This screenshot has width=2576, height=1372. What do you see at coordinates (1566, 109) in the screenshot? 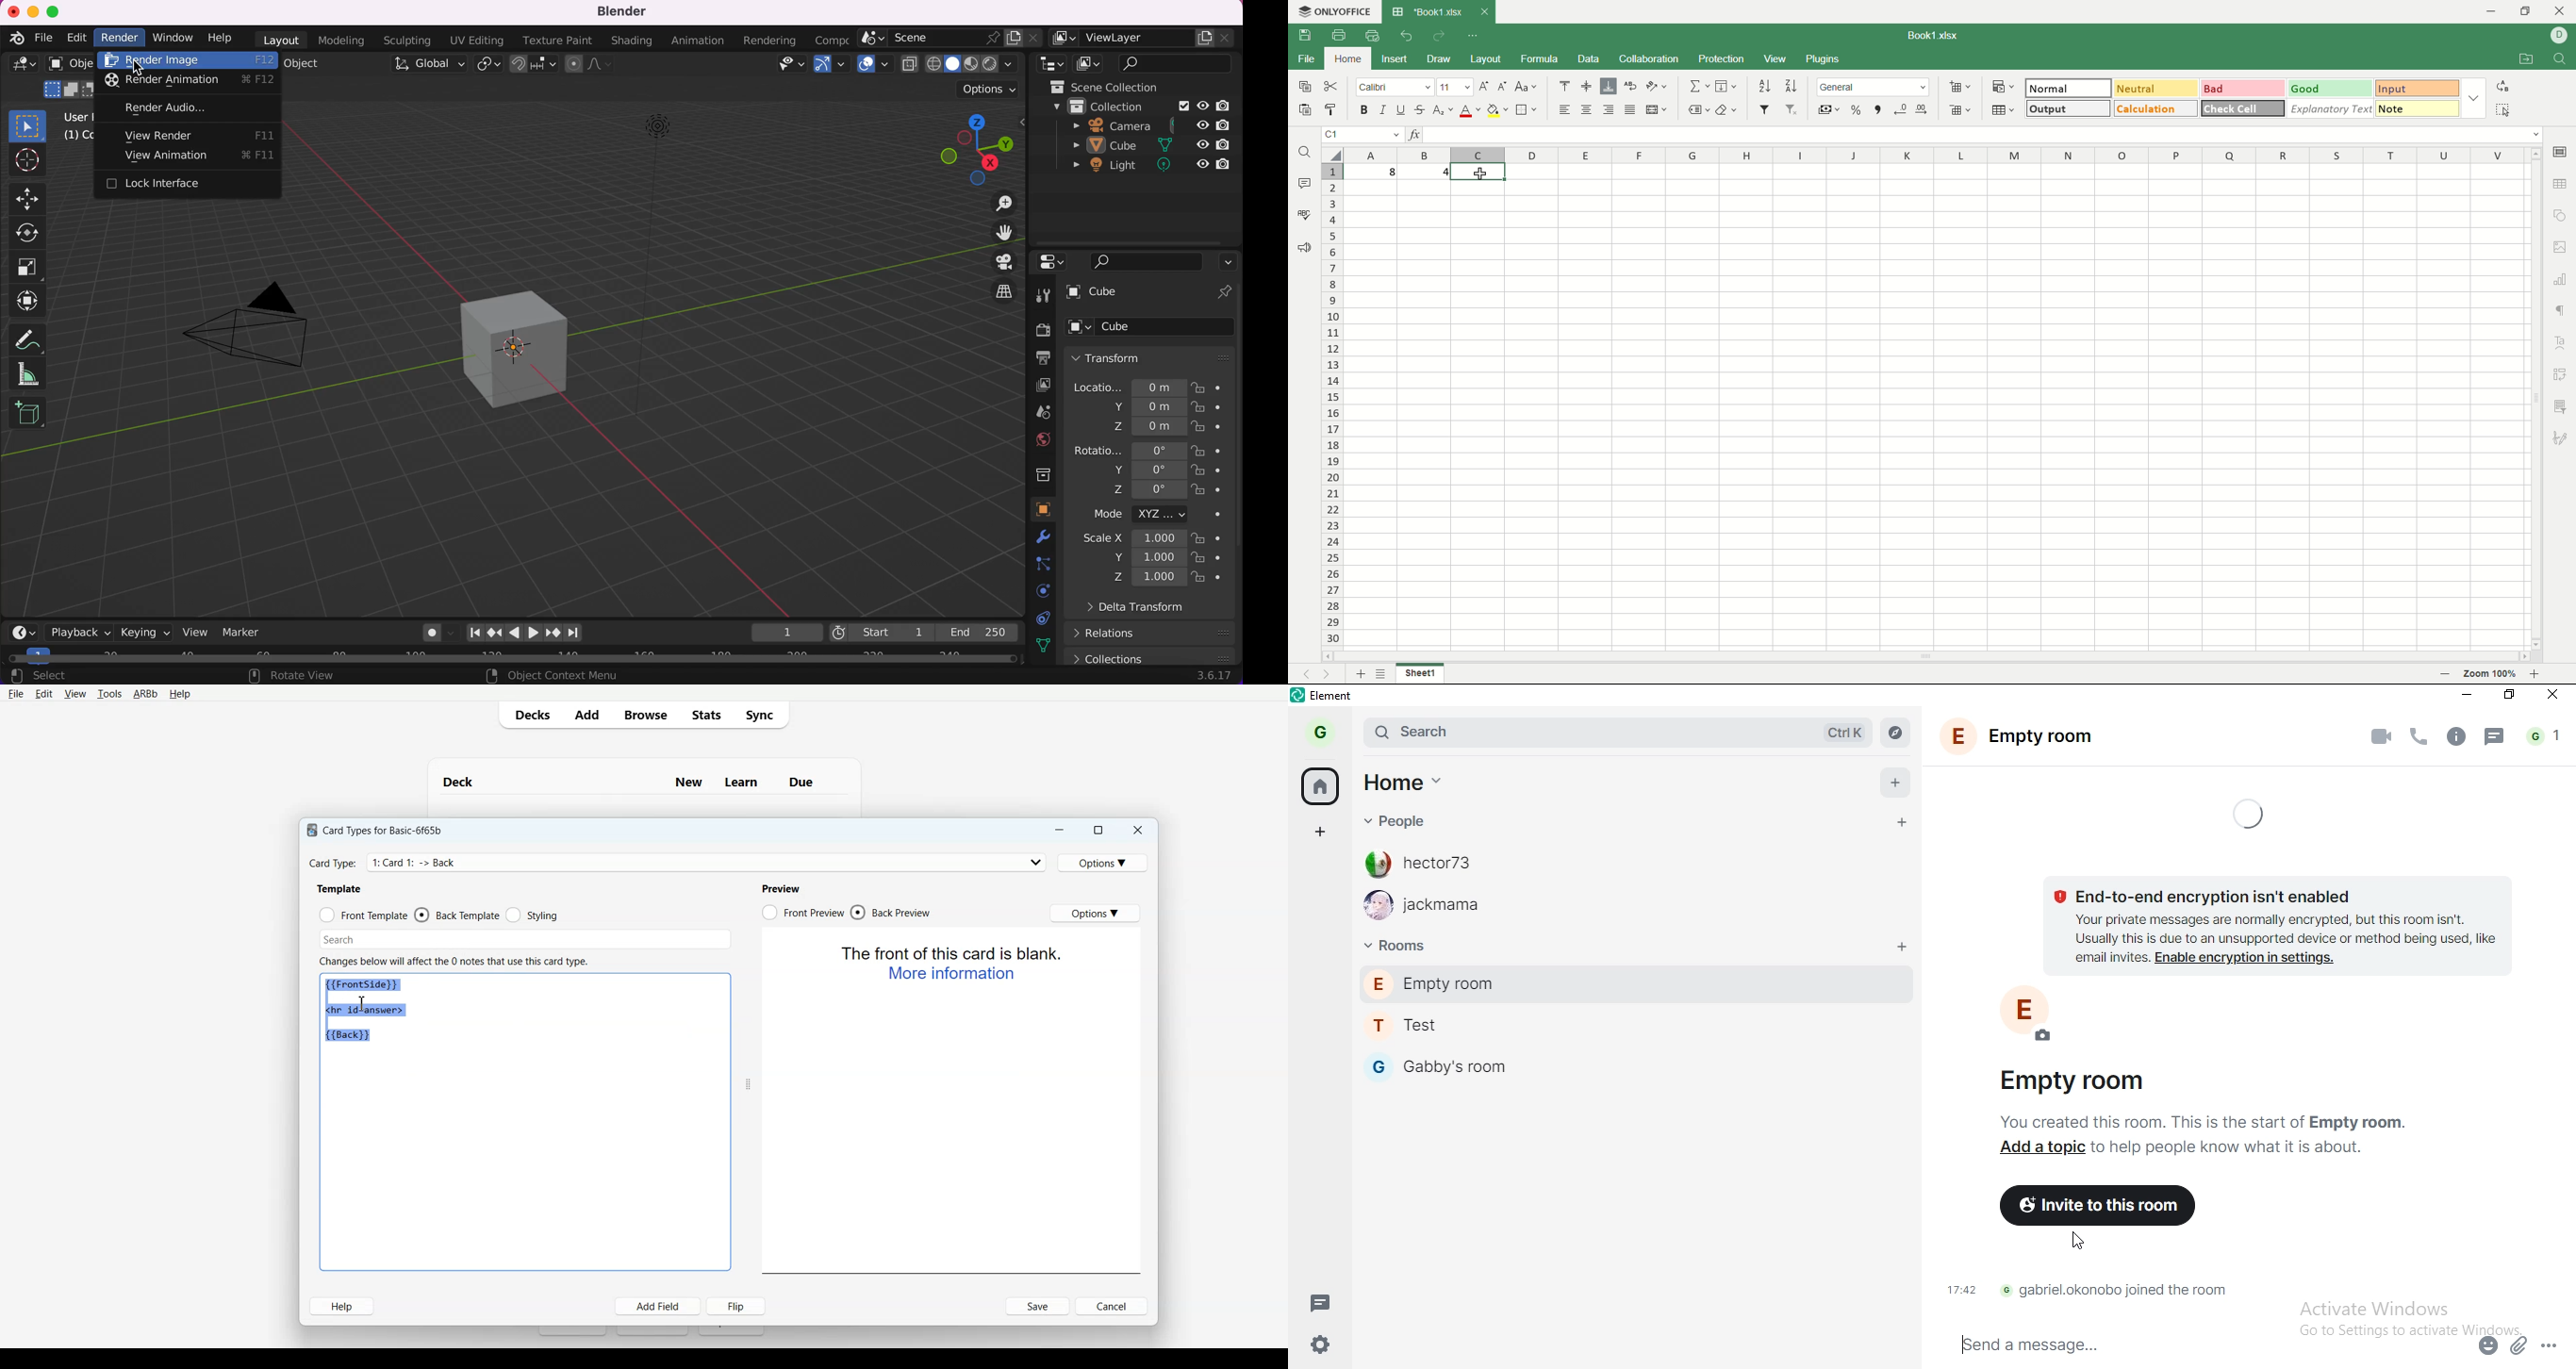
I see `align left` at bounding box center [1566, 109].